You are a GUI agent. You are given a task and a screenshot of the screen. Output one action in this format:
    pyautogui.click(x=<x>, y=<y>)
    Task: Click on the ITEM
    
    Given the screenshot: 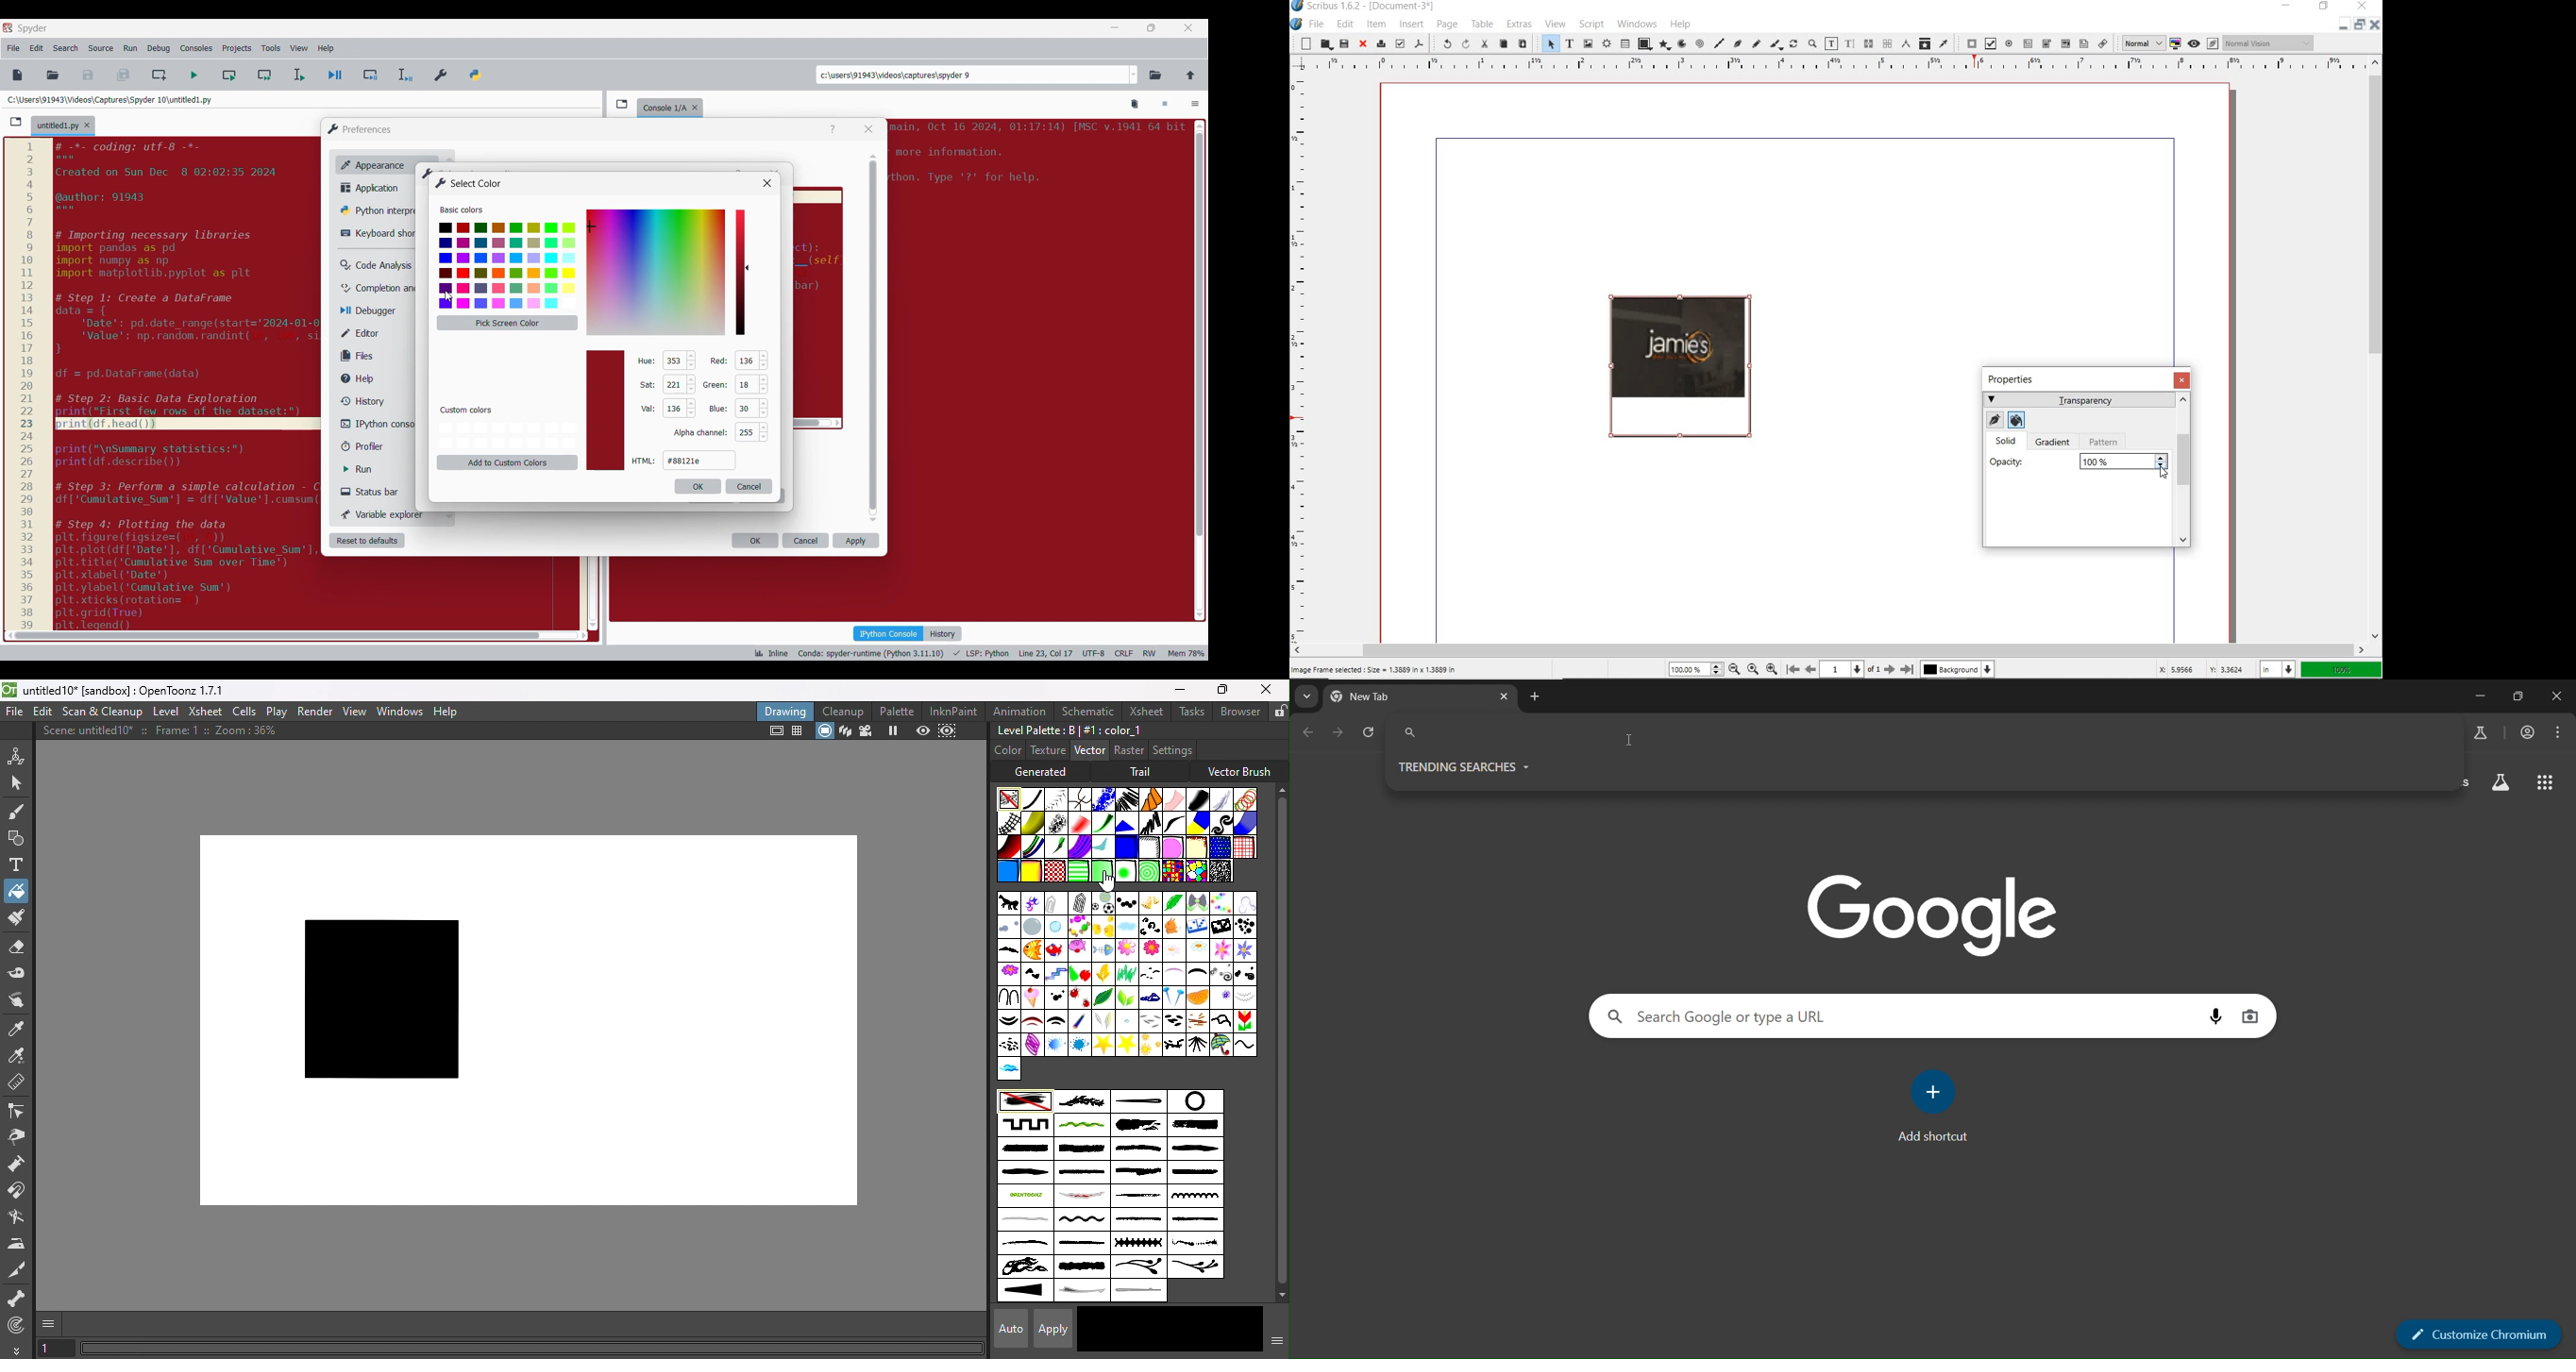 What is the action you would take?
    pyautogui.click(x=1376, y=23)
    